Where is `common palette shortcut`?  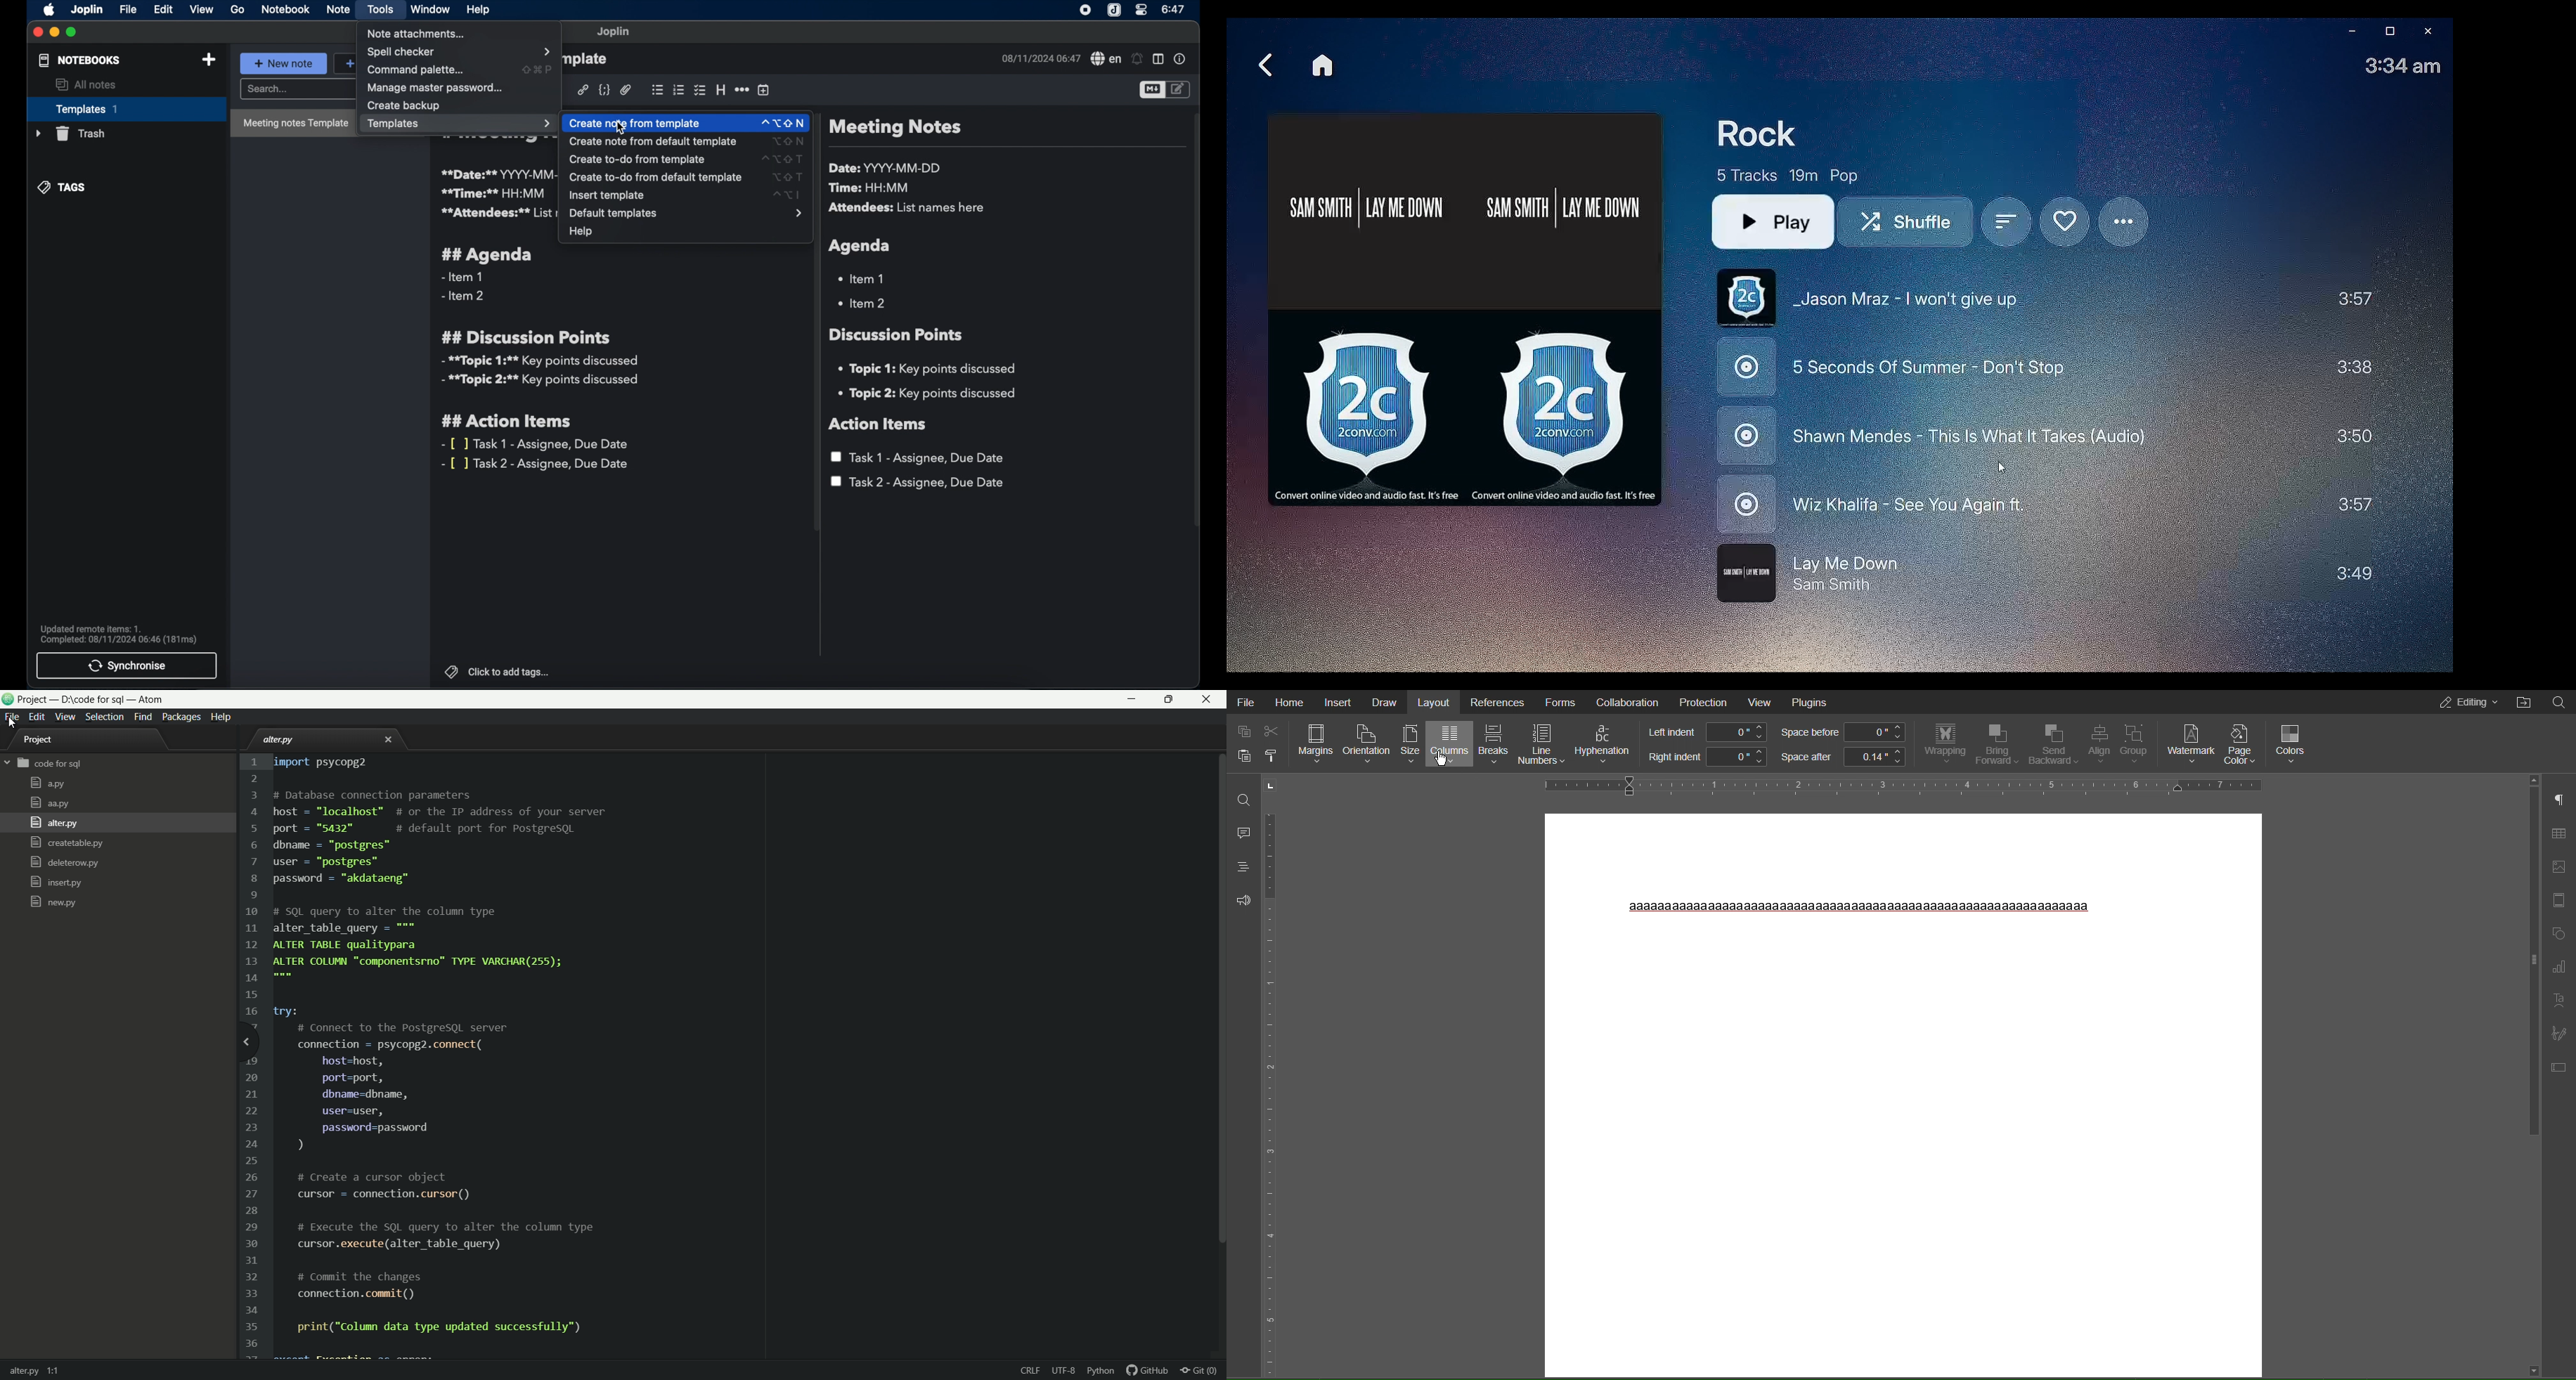
common palette shortcut is located at coordinates (538, 69).